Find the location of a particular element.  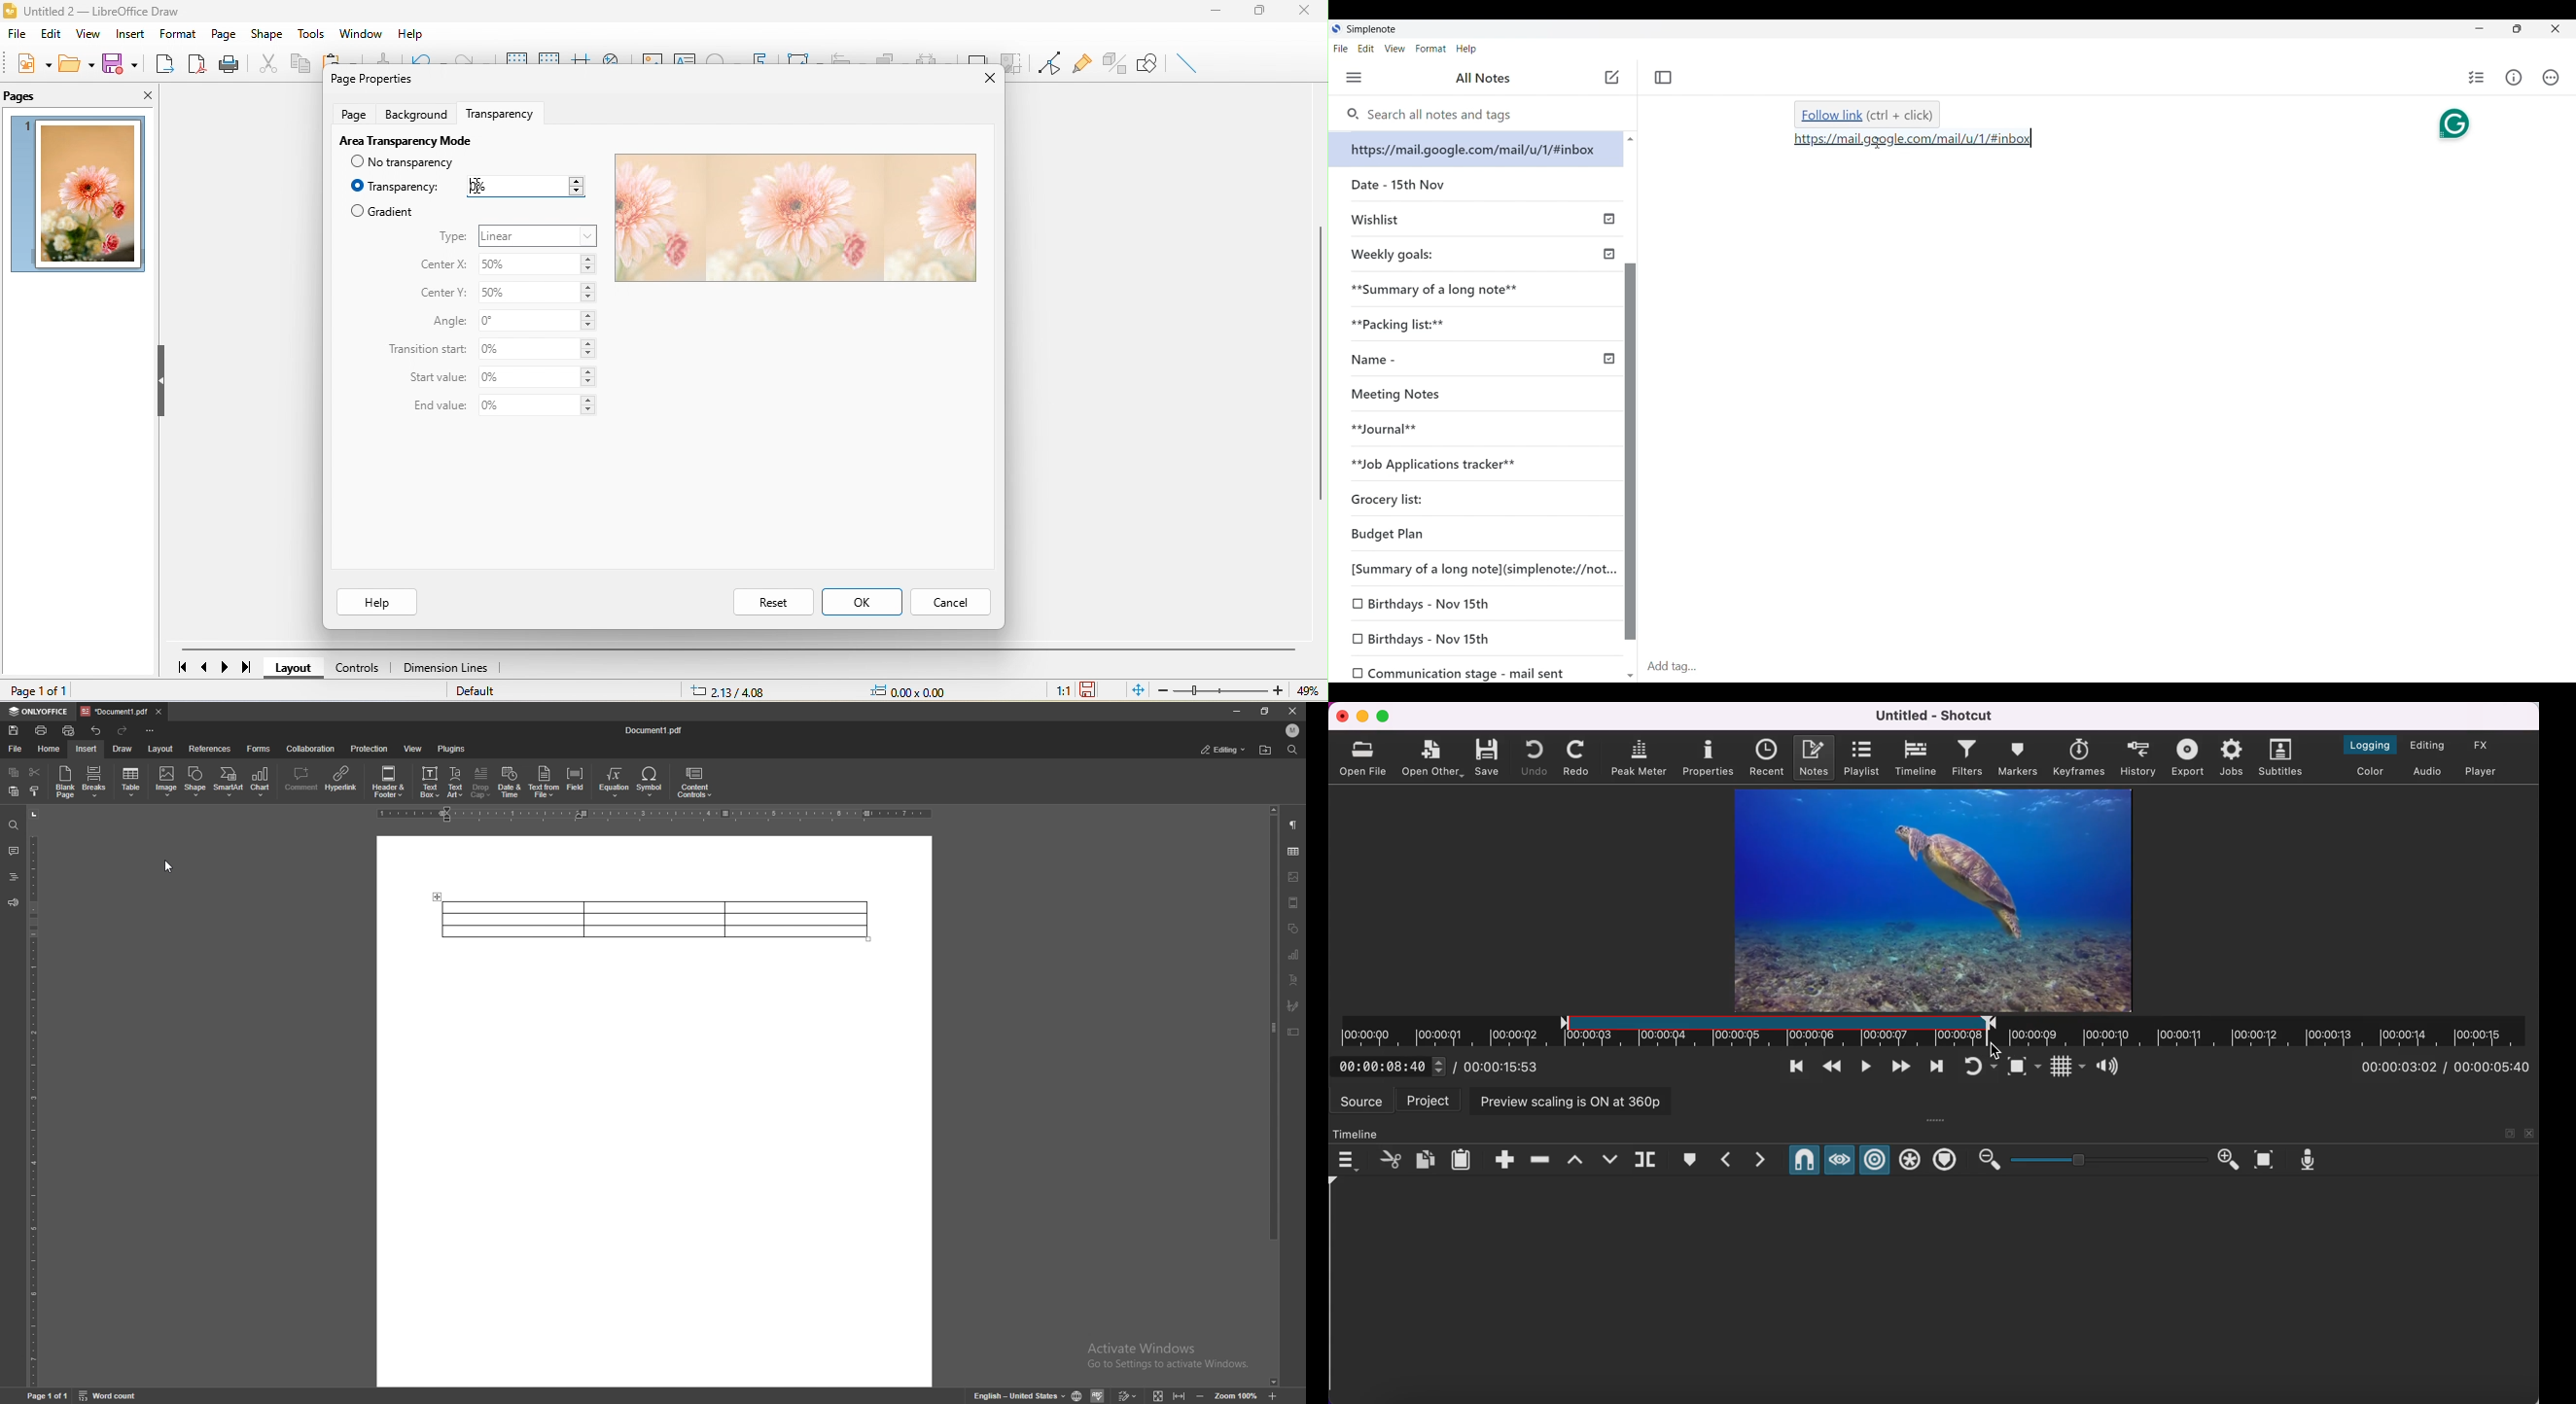

table is located at coordinates (1295, 851).